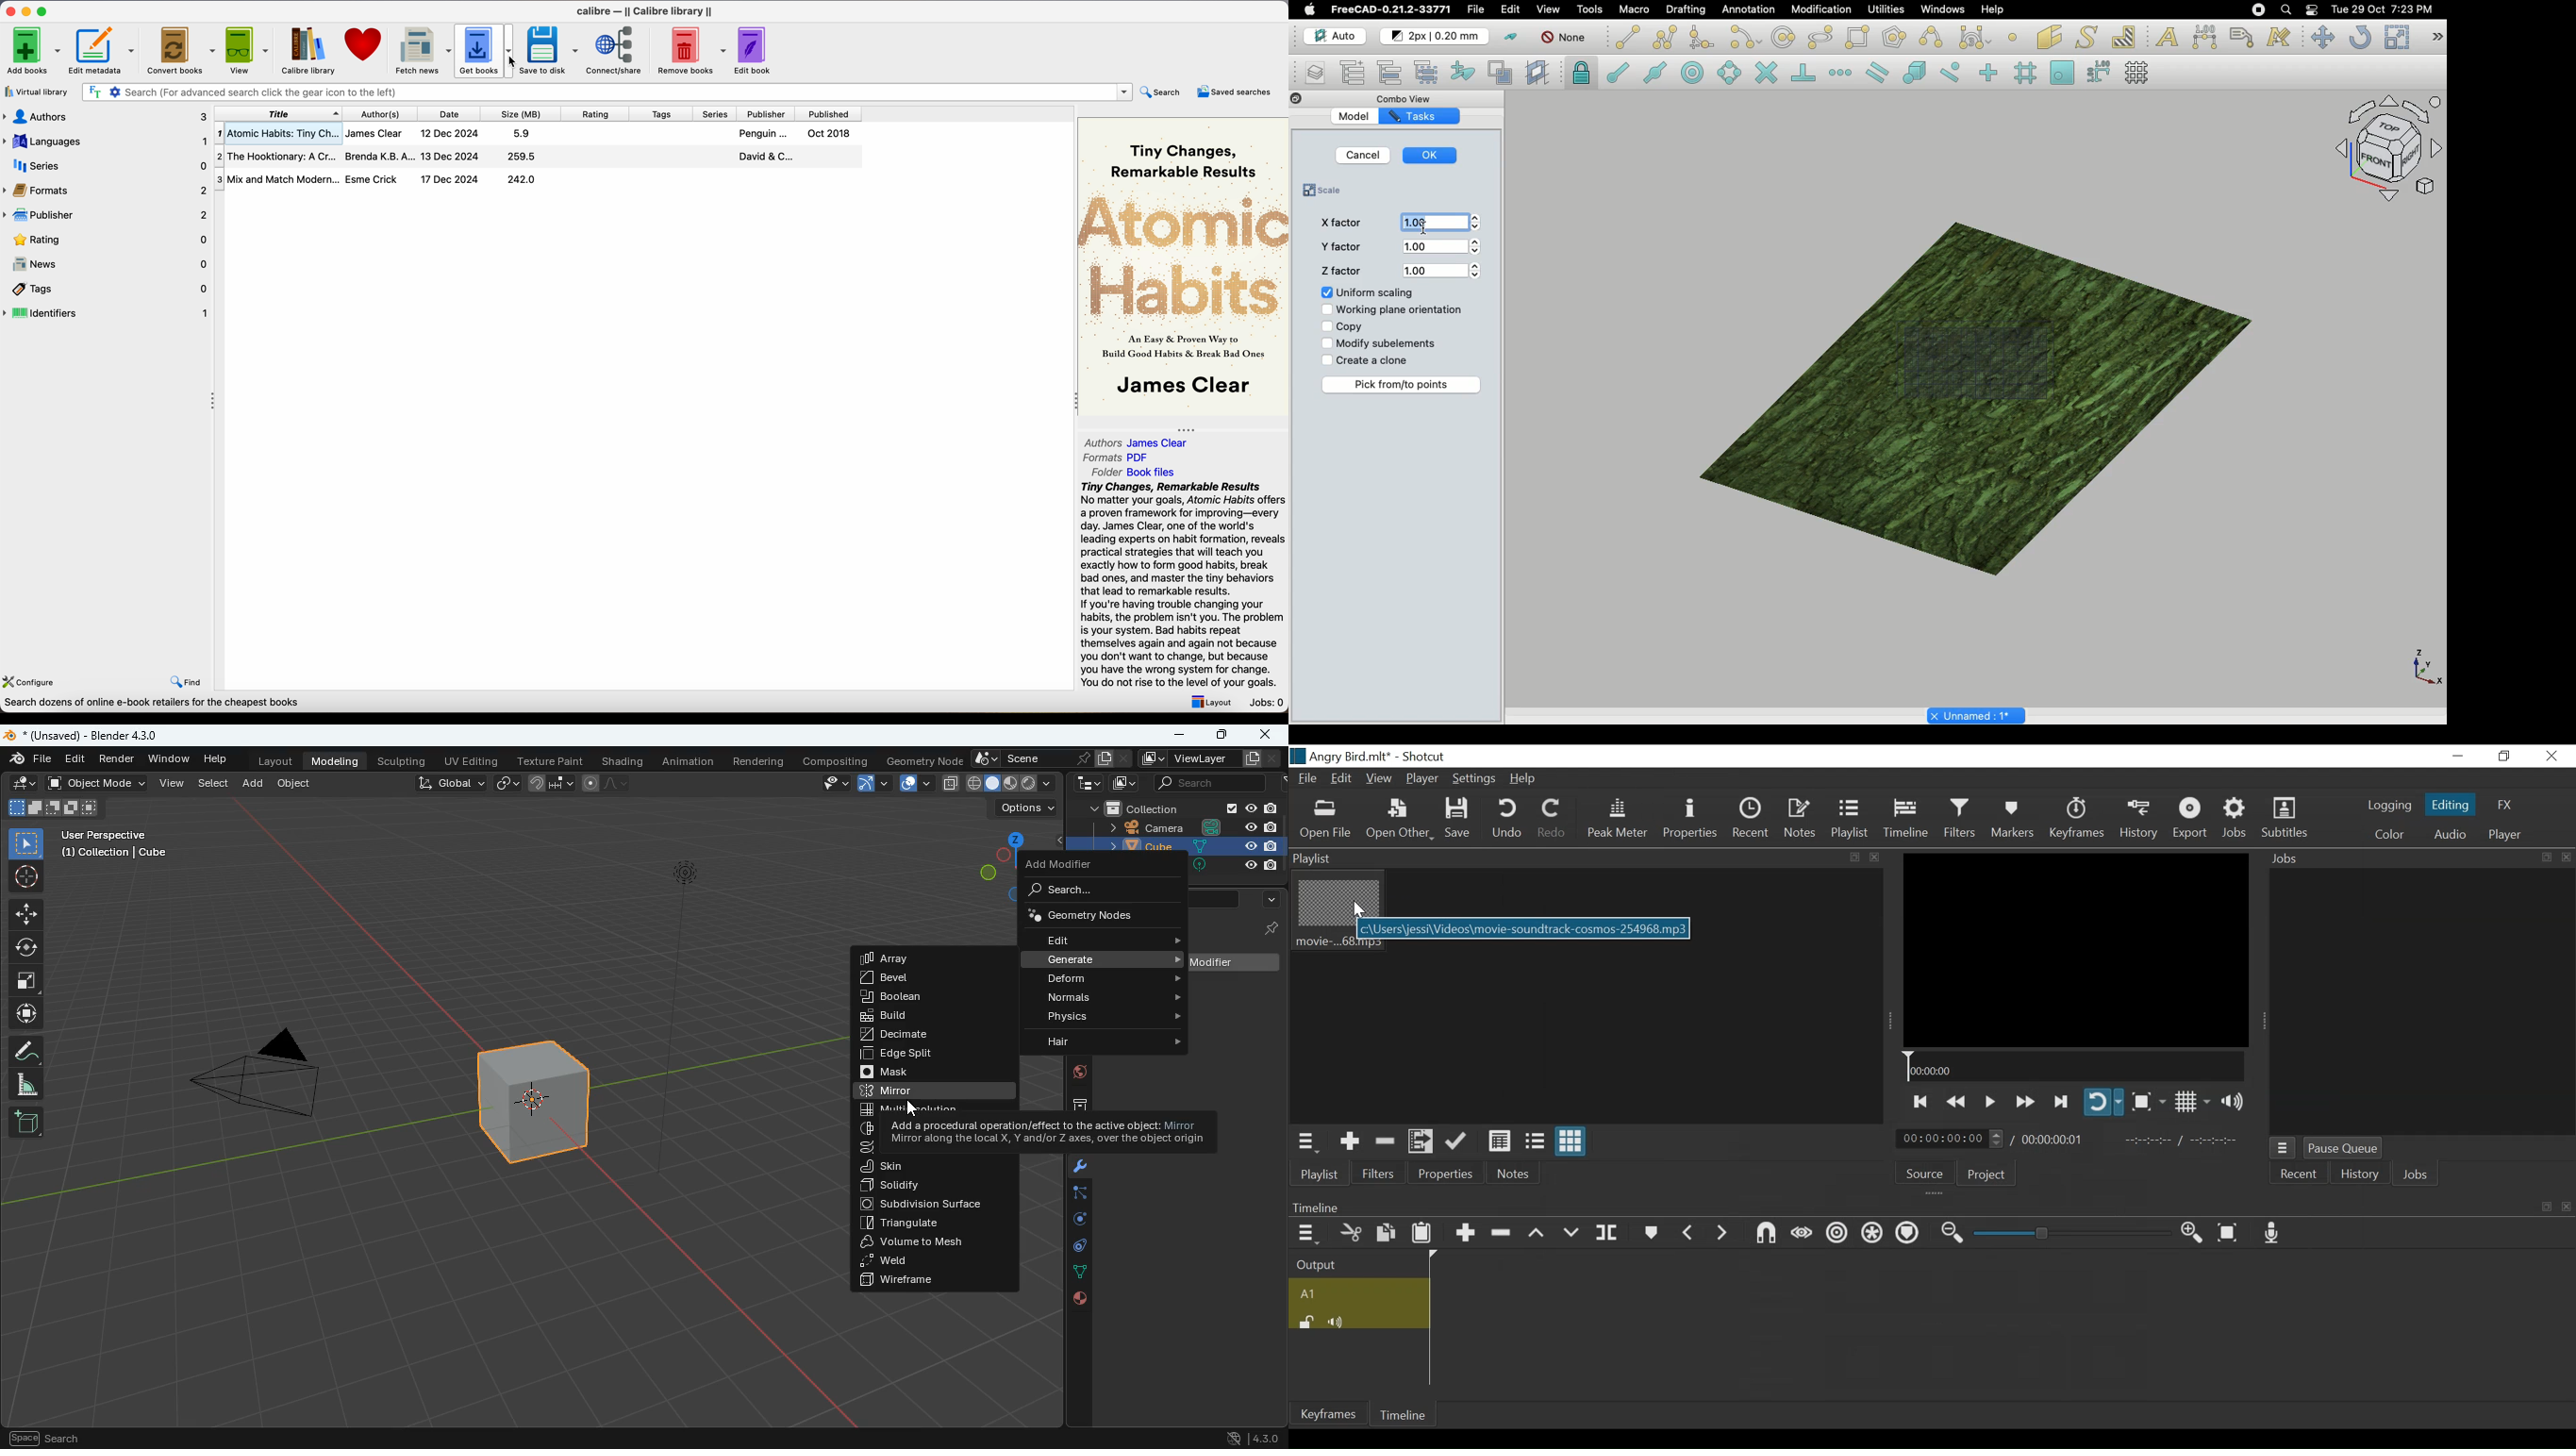 This screenshot has width=2576, height=1456. Describe the element at coordinates (2503, 836) in the screenshot. I see `Player` at that location.